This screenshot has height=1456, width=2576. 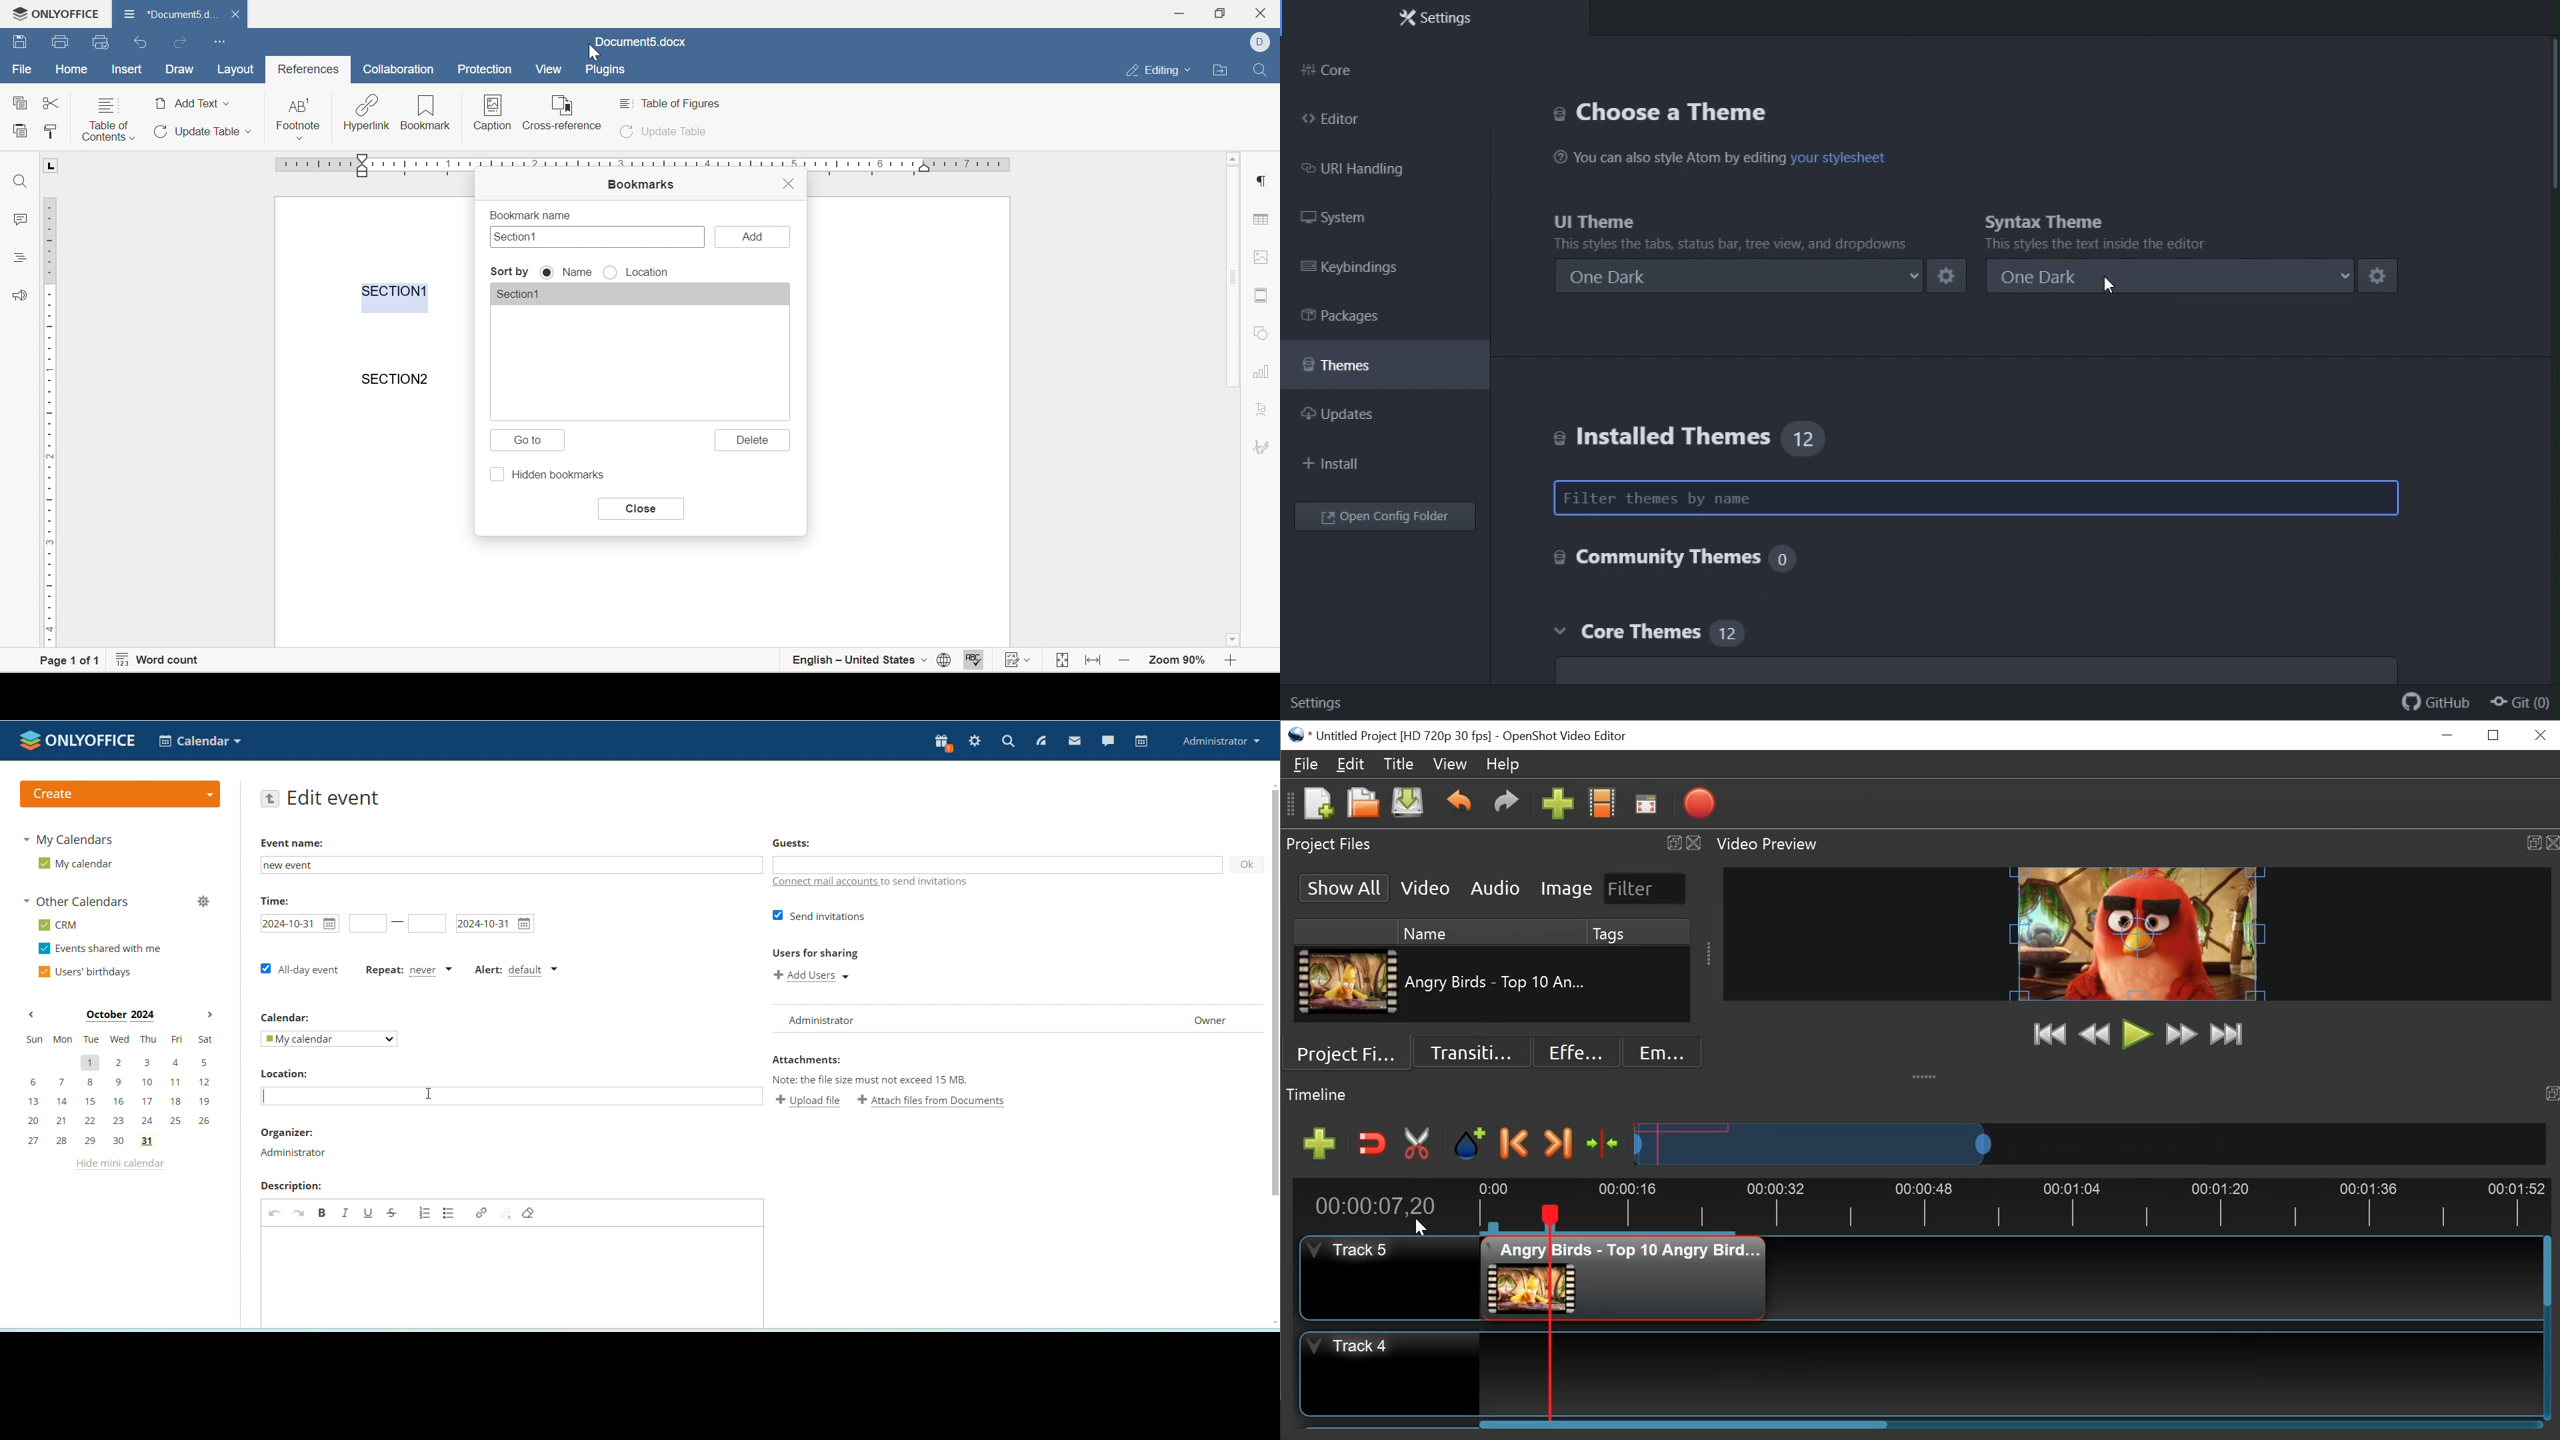 What do you see at coordinates (1976, 498) in the screenshot?
I see `Filter themes by name` at bounding box center [1976, 498].